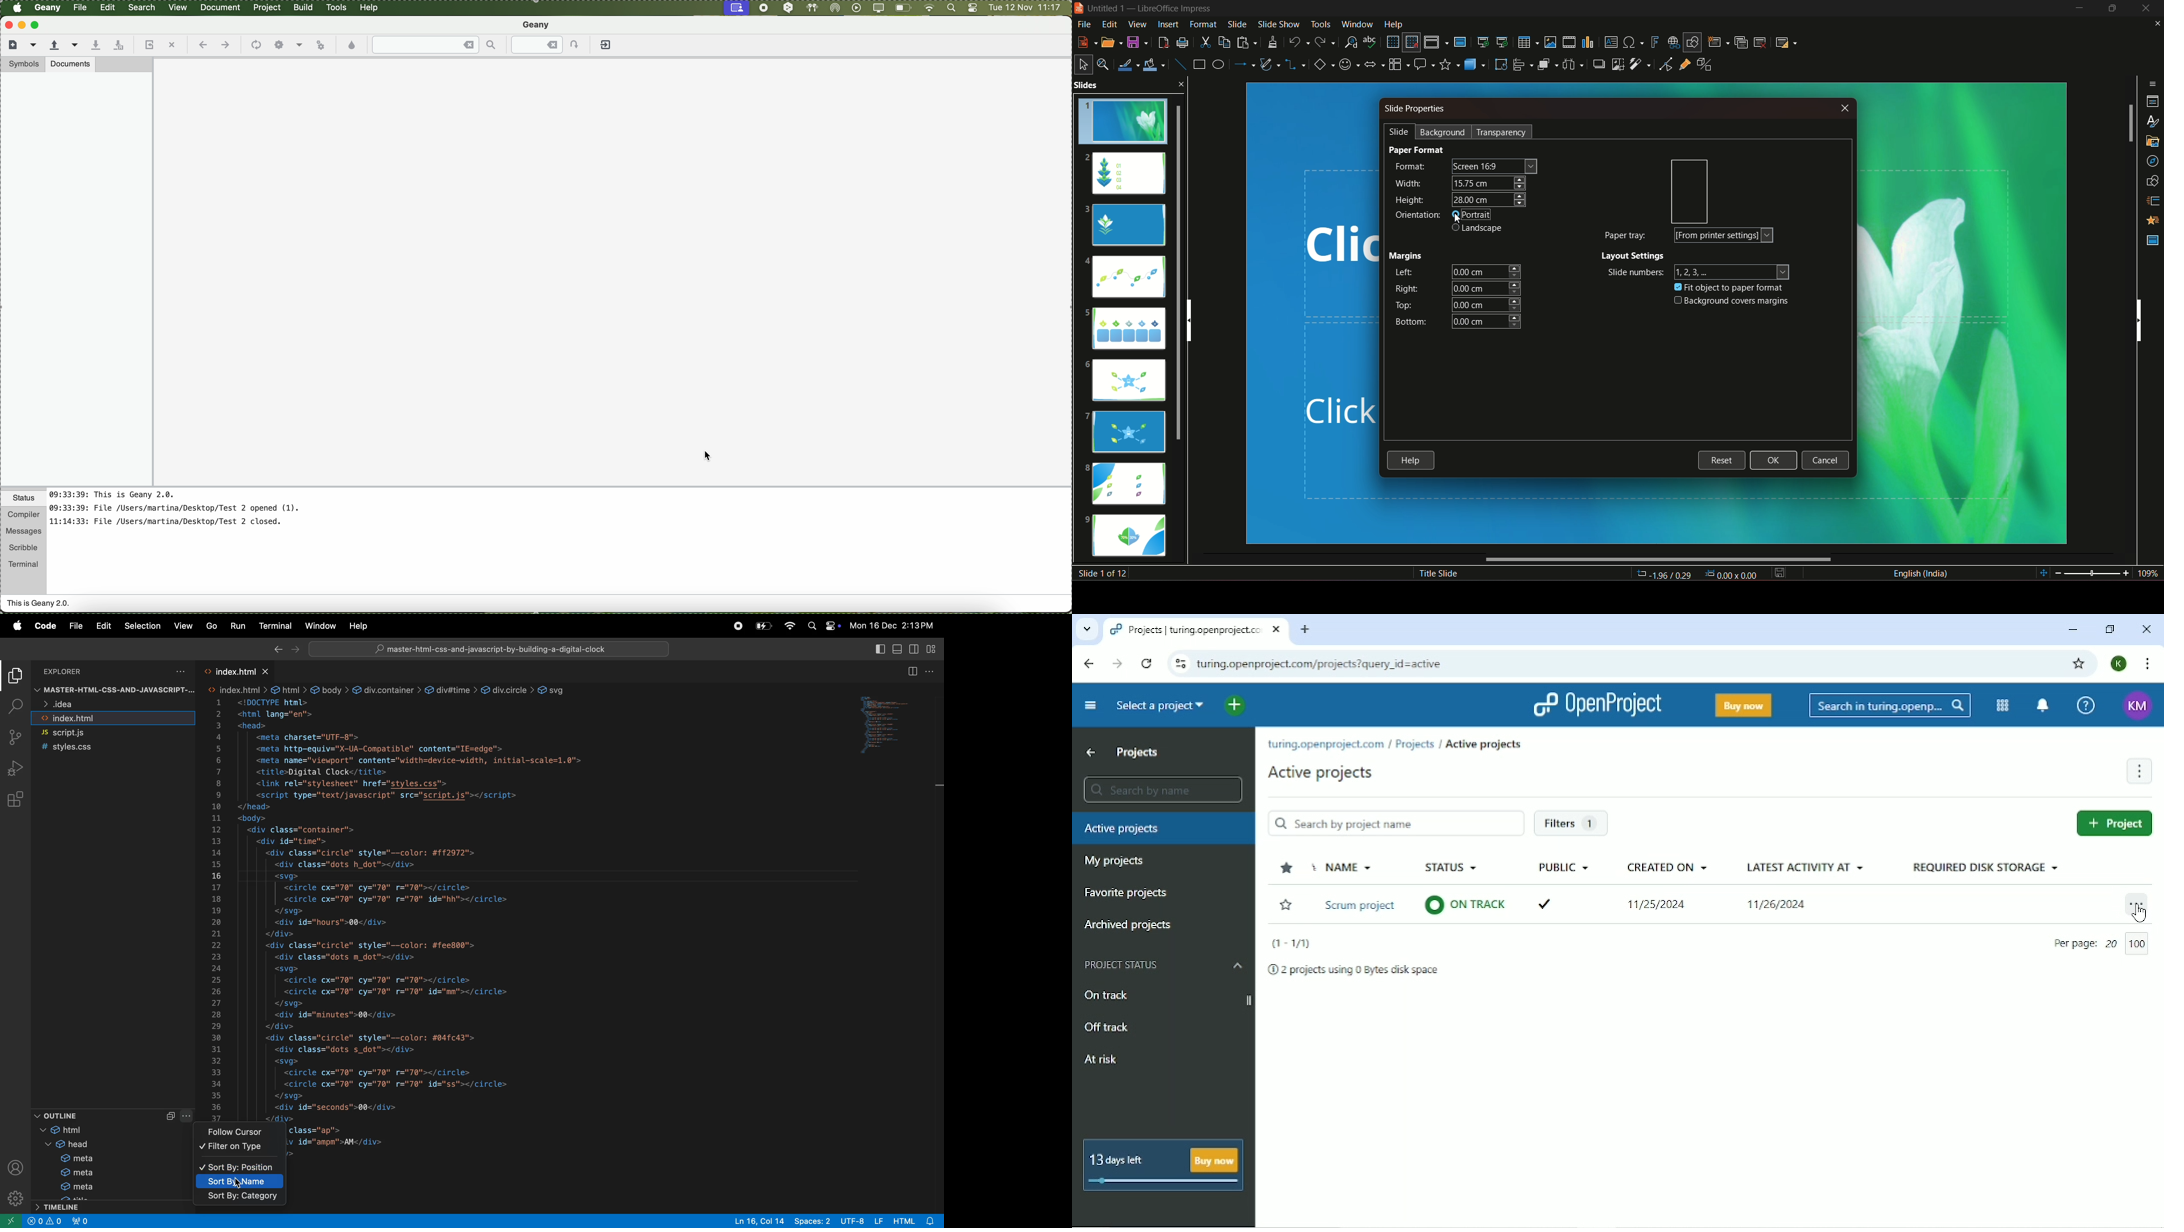  Describe the element at coordinates (1599, 64) in the screenshot. I see `shadow` at that location.